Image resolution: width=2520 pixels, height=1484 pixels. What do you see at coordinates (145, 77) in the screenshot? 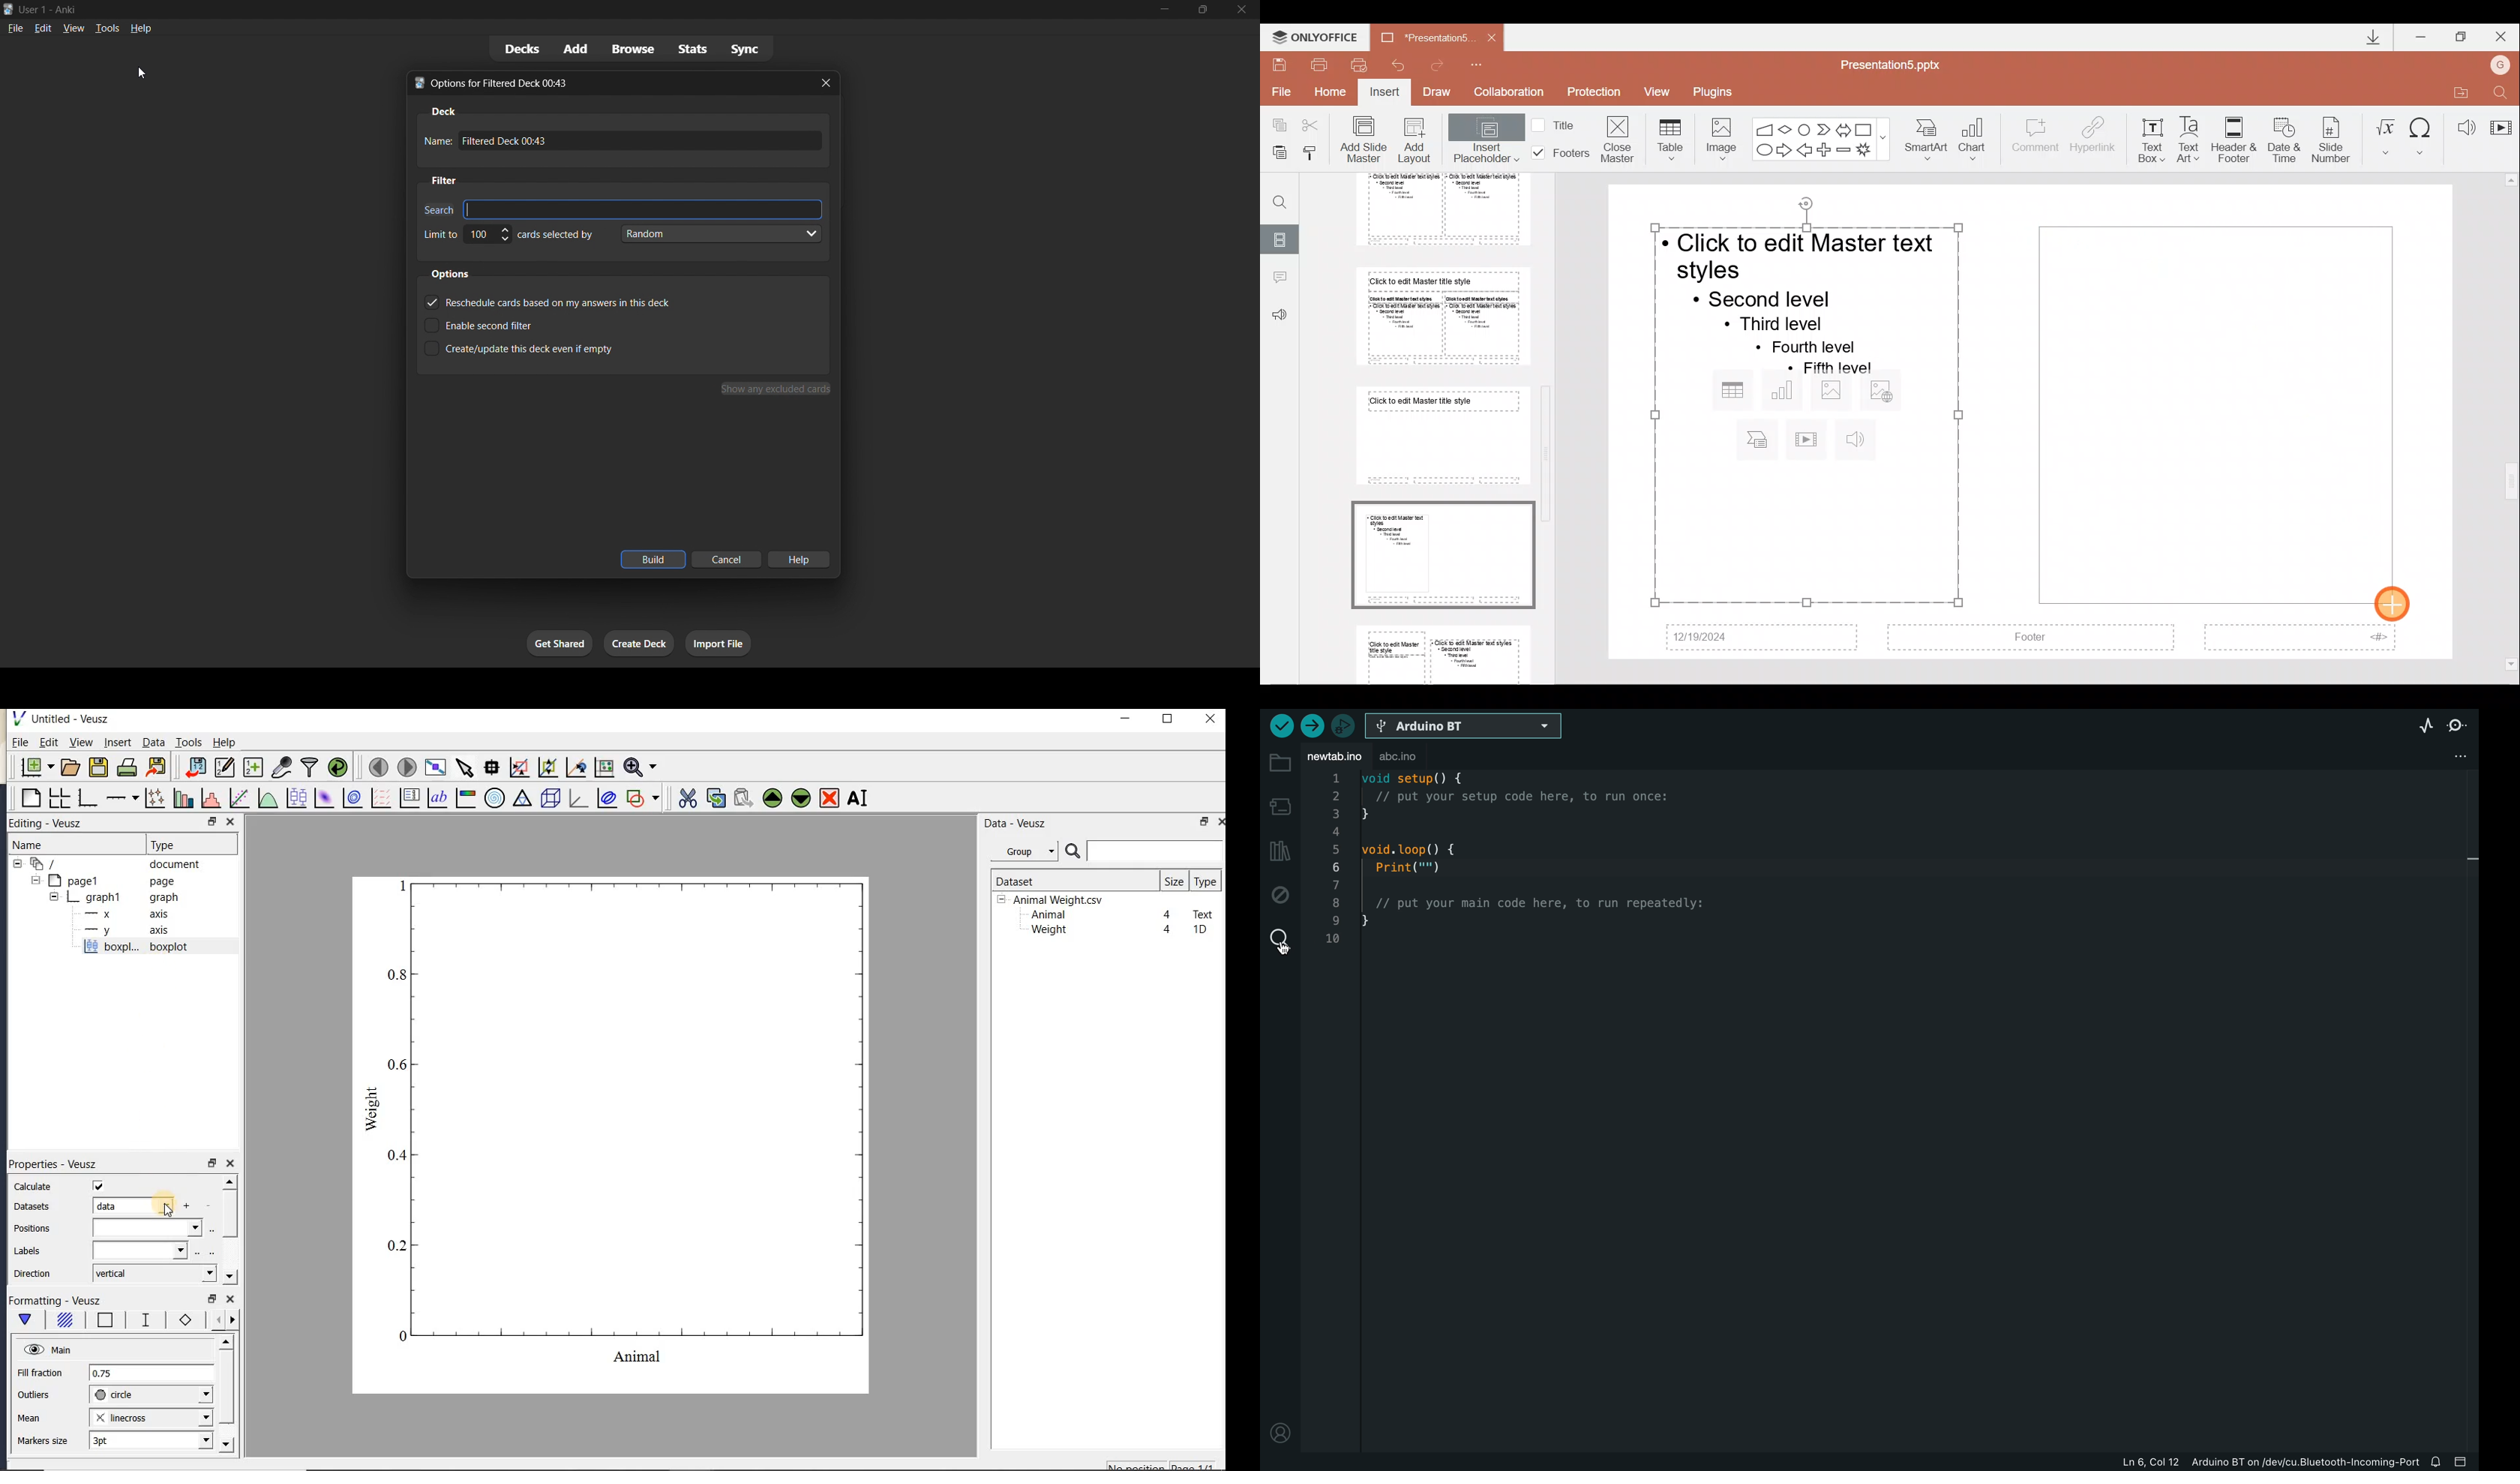
I see `cursor` at bounding box center [145, 77].